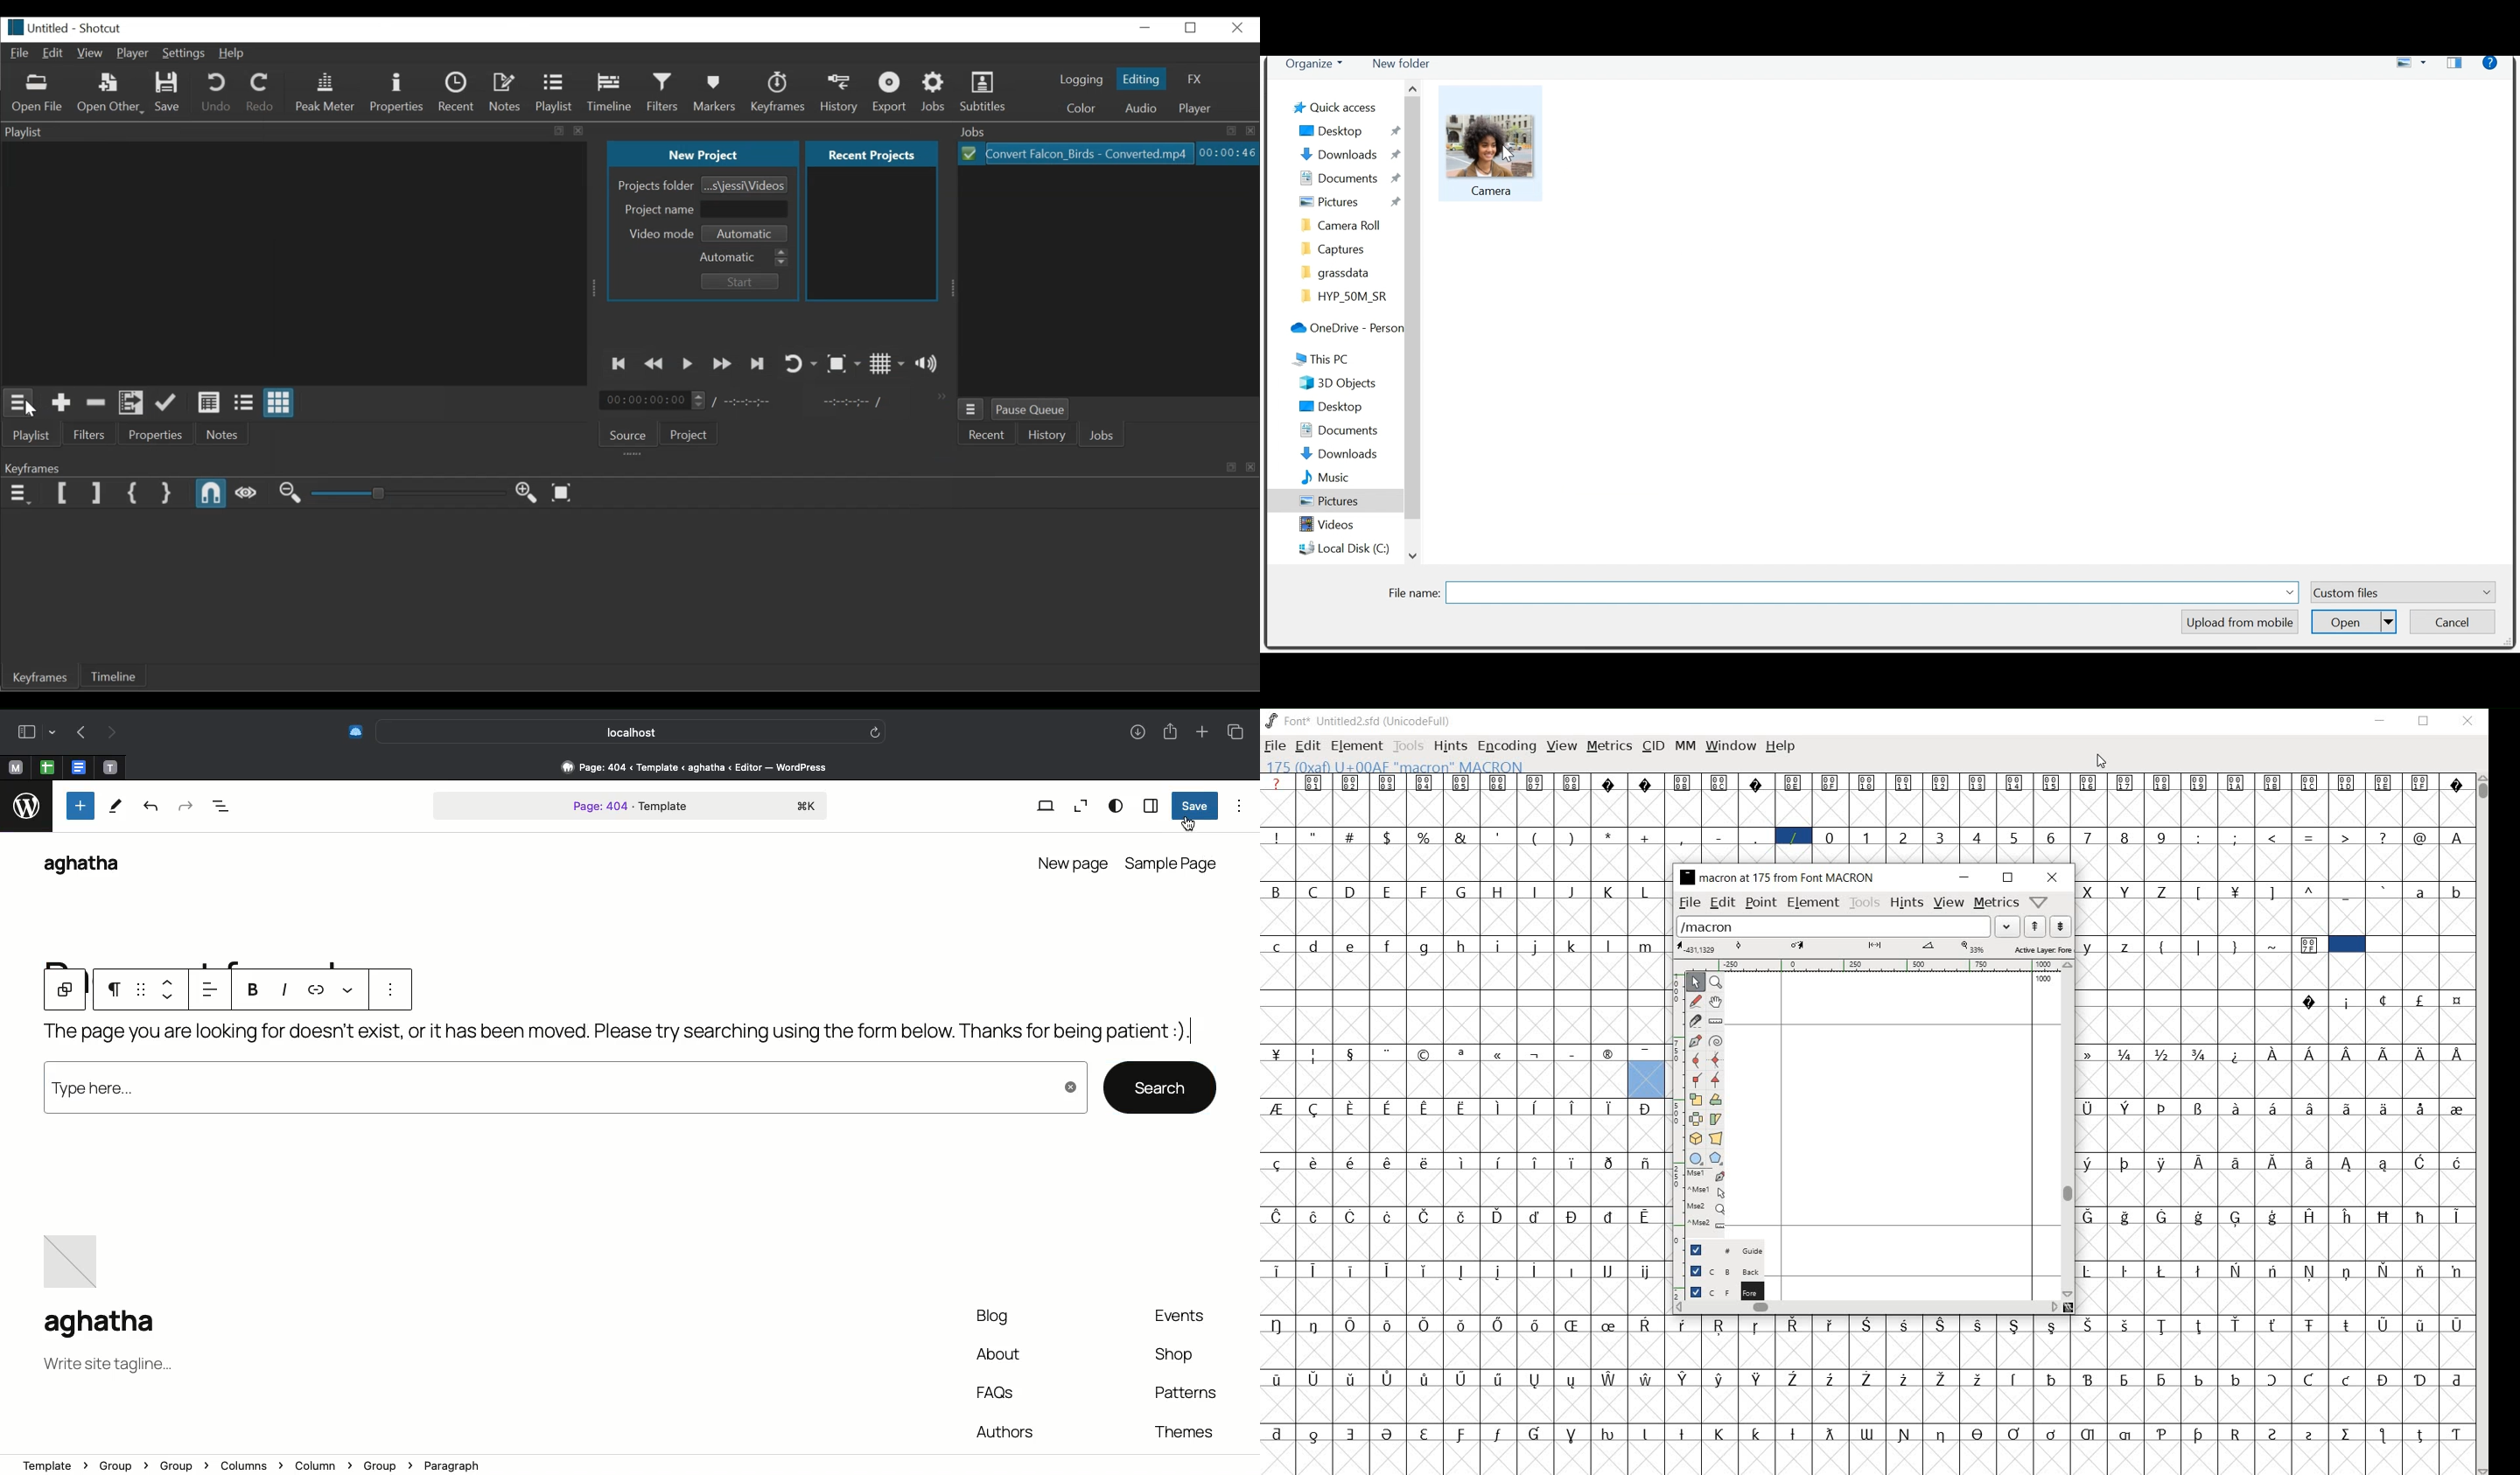  I want to click on corner, so click(1696, 1081).